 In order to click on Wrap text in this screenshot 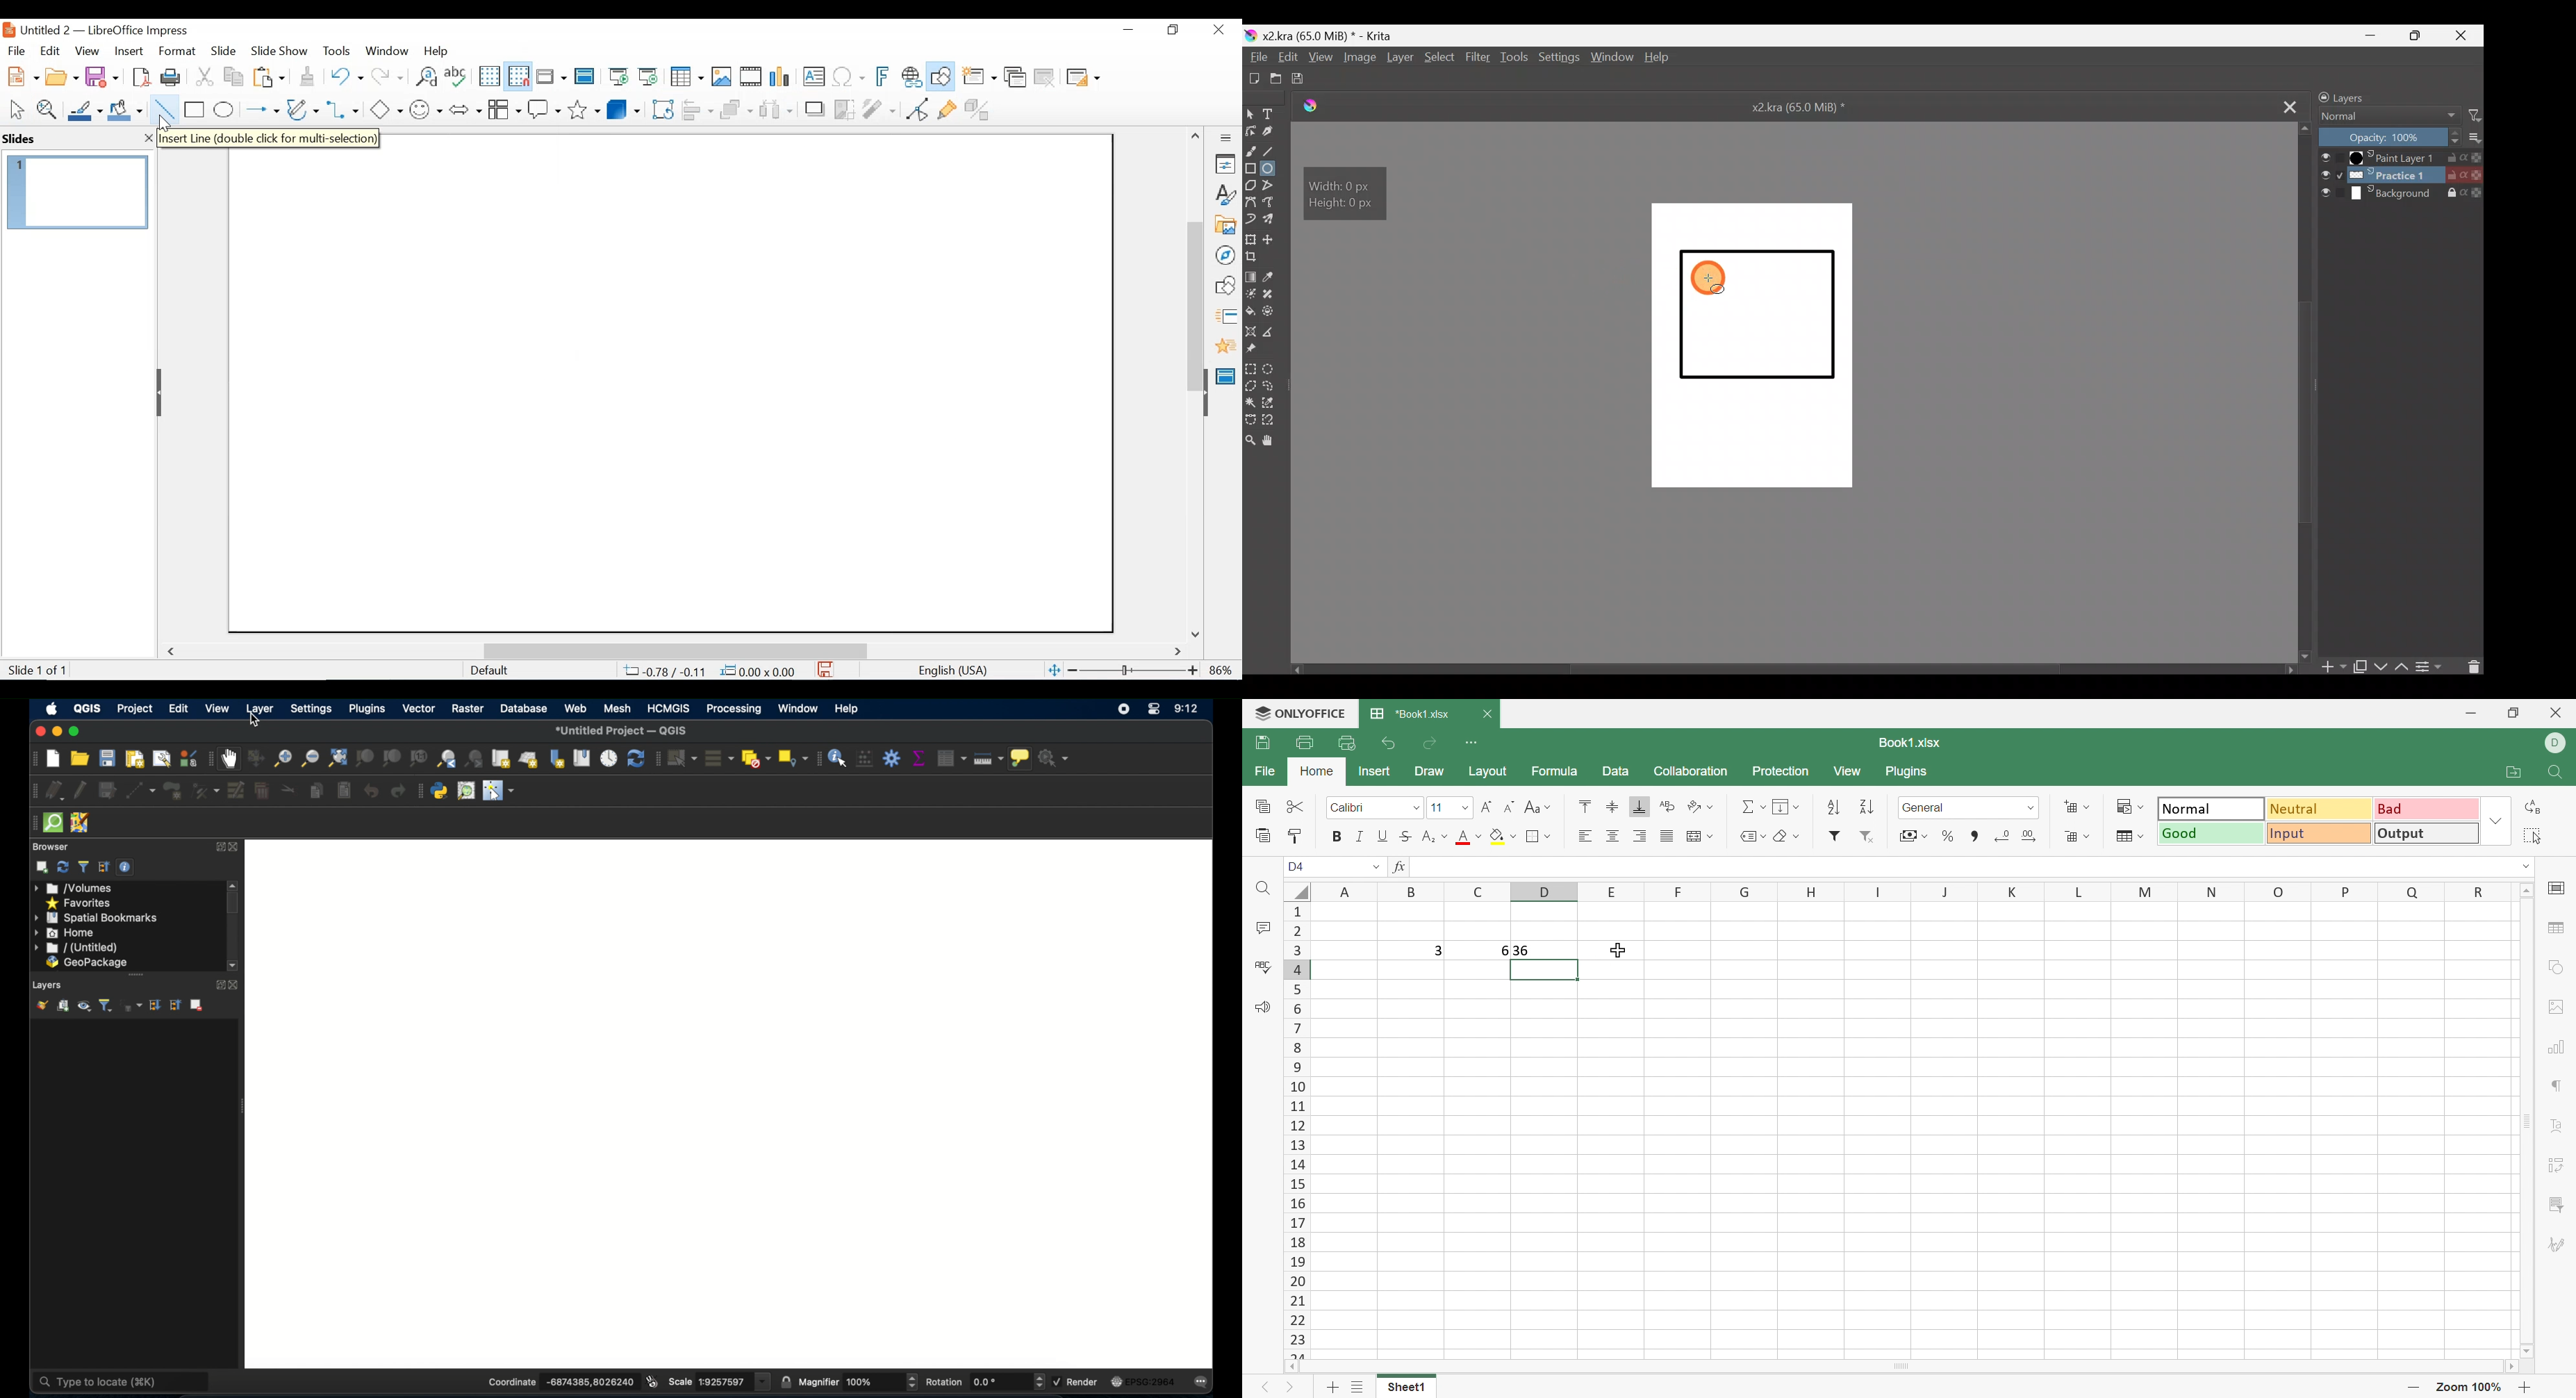, I will do `click(1664, 807)`.